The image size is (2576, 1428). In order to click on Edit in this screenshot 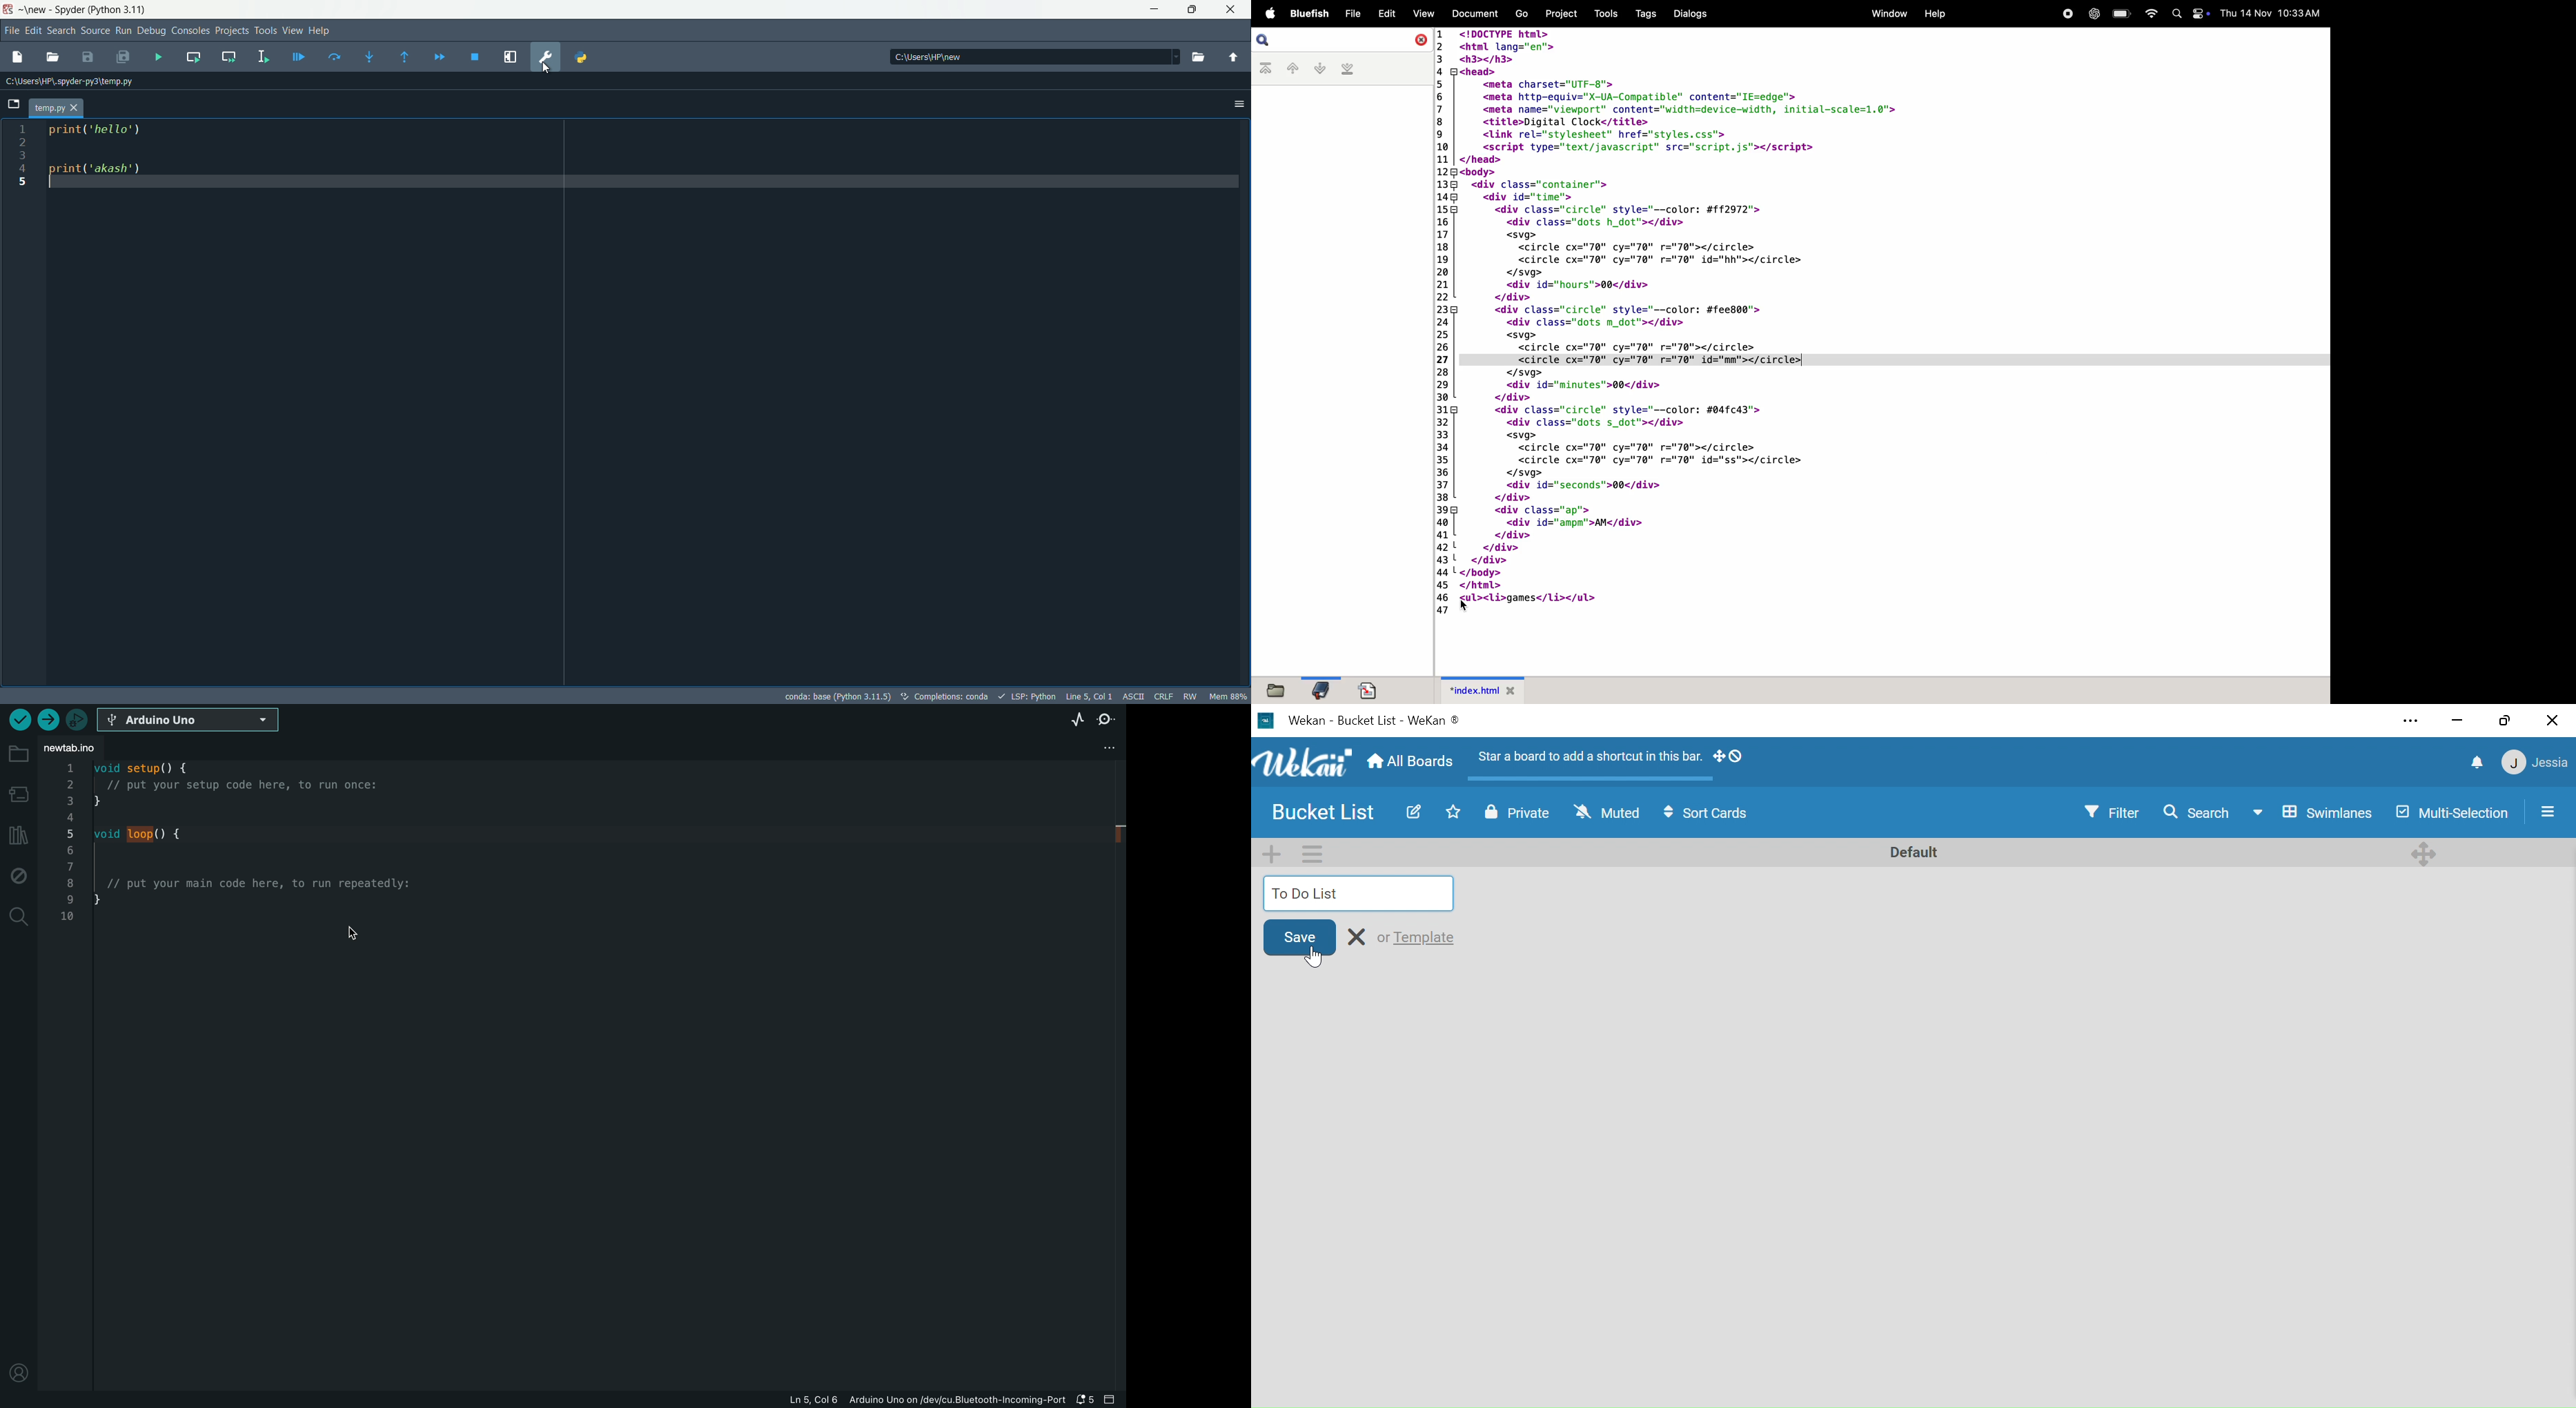, I will do `click(1388, 13)`.